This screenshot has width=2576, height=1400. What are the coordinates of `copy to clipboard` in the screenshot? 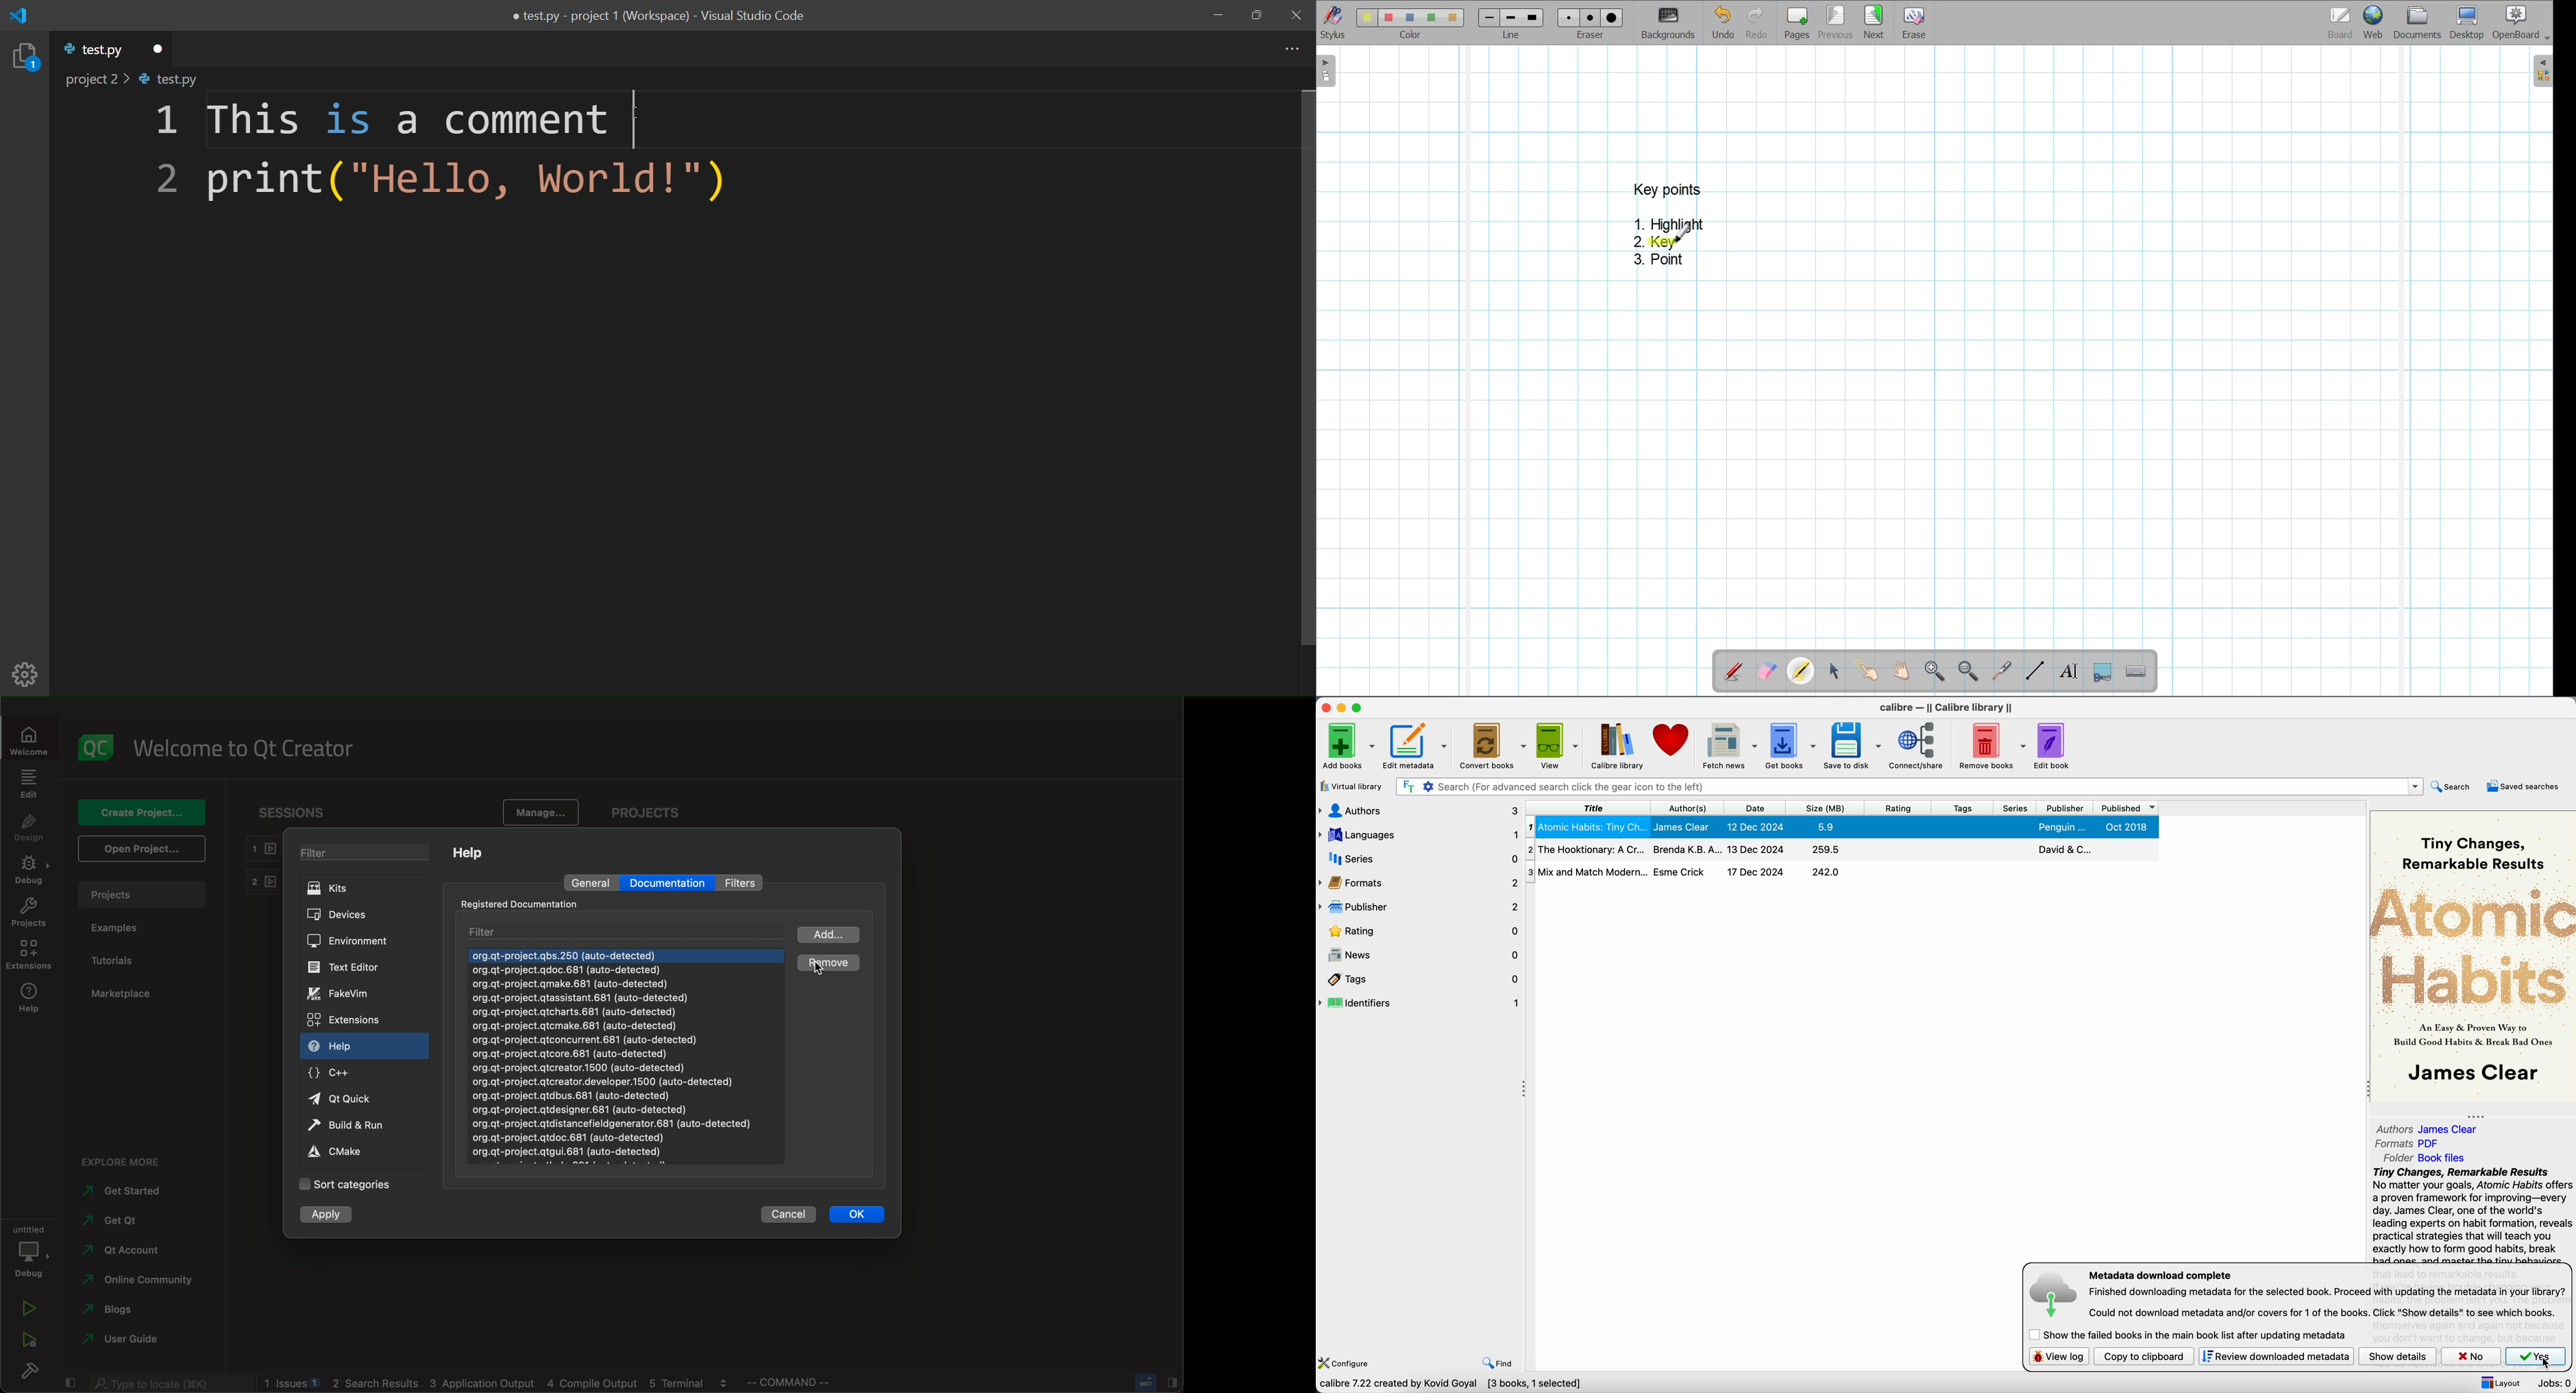 It's located at (2145, 1357).